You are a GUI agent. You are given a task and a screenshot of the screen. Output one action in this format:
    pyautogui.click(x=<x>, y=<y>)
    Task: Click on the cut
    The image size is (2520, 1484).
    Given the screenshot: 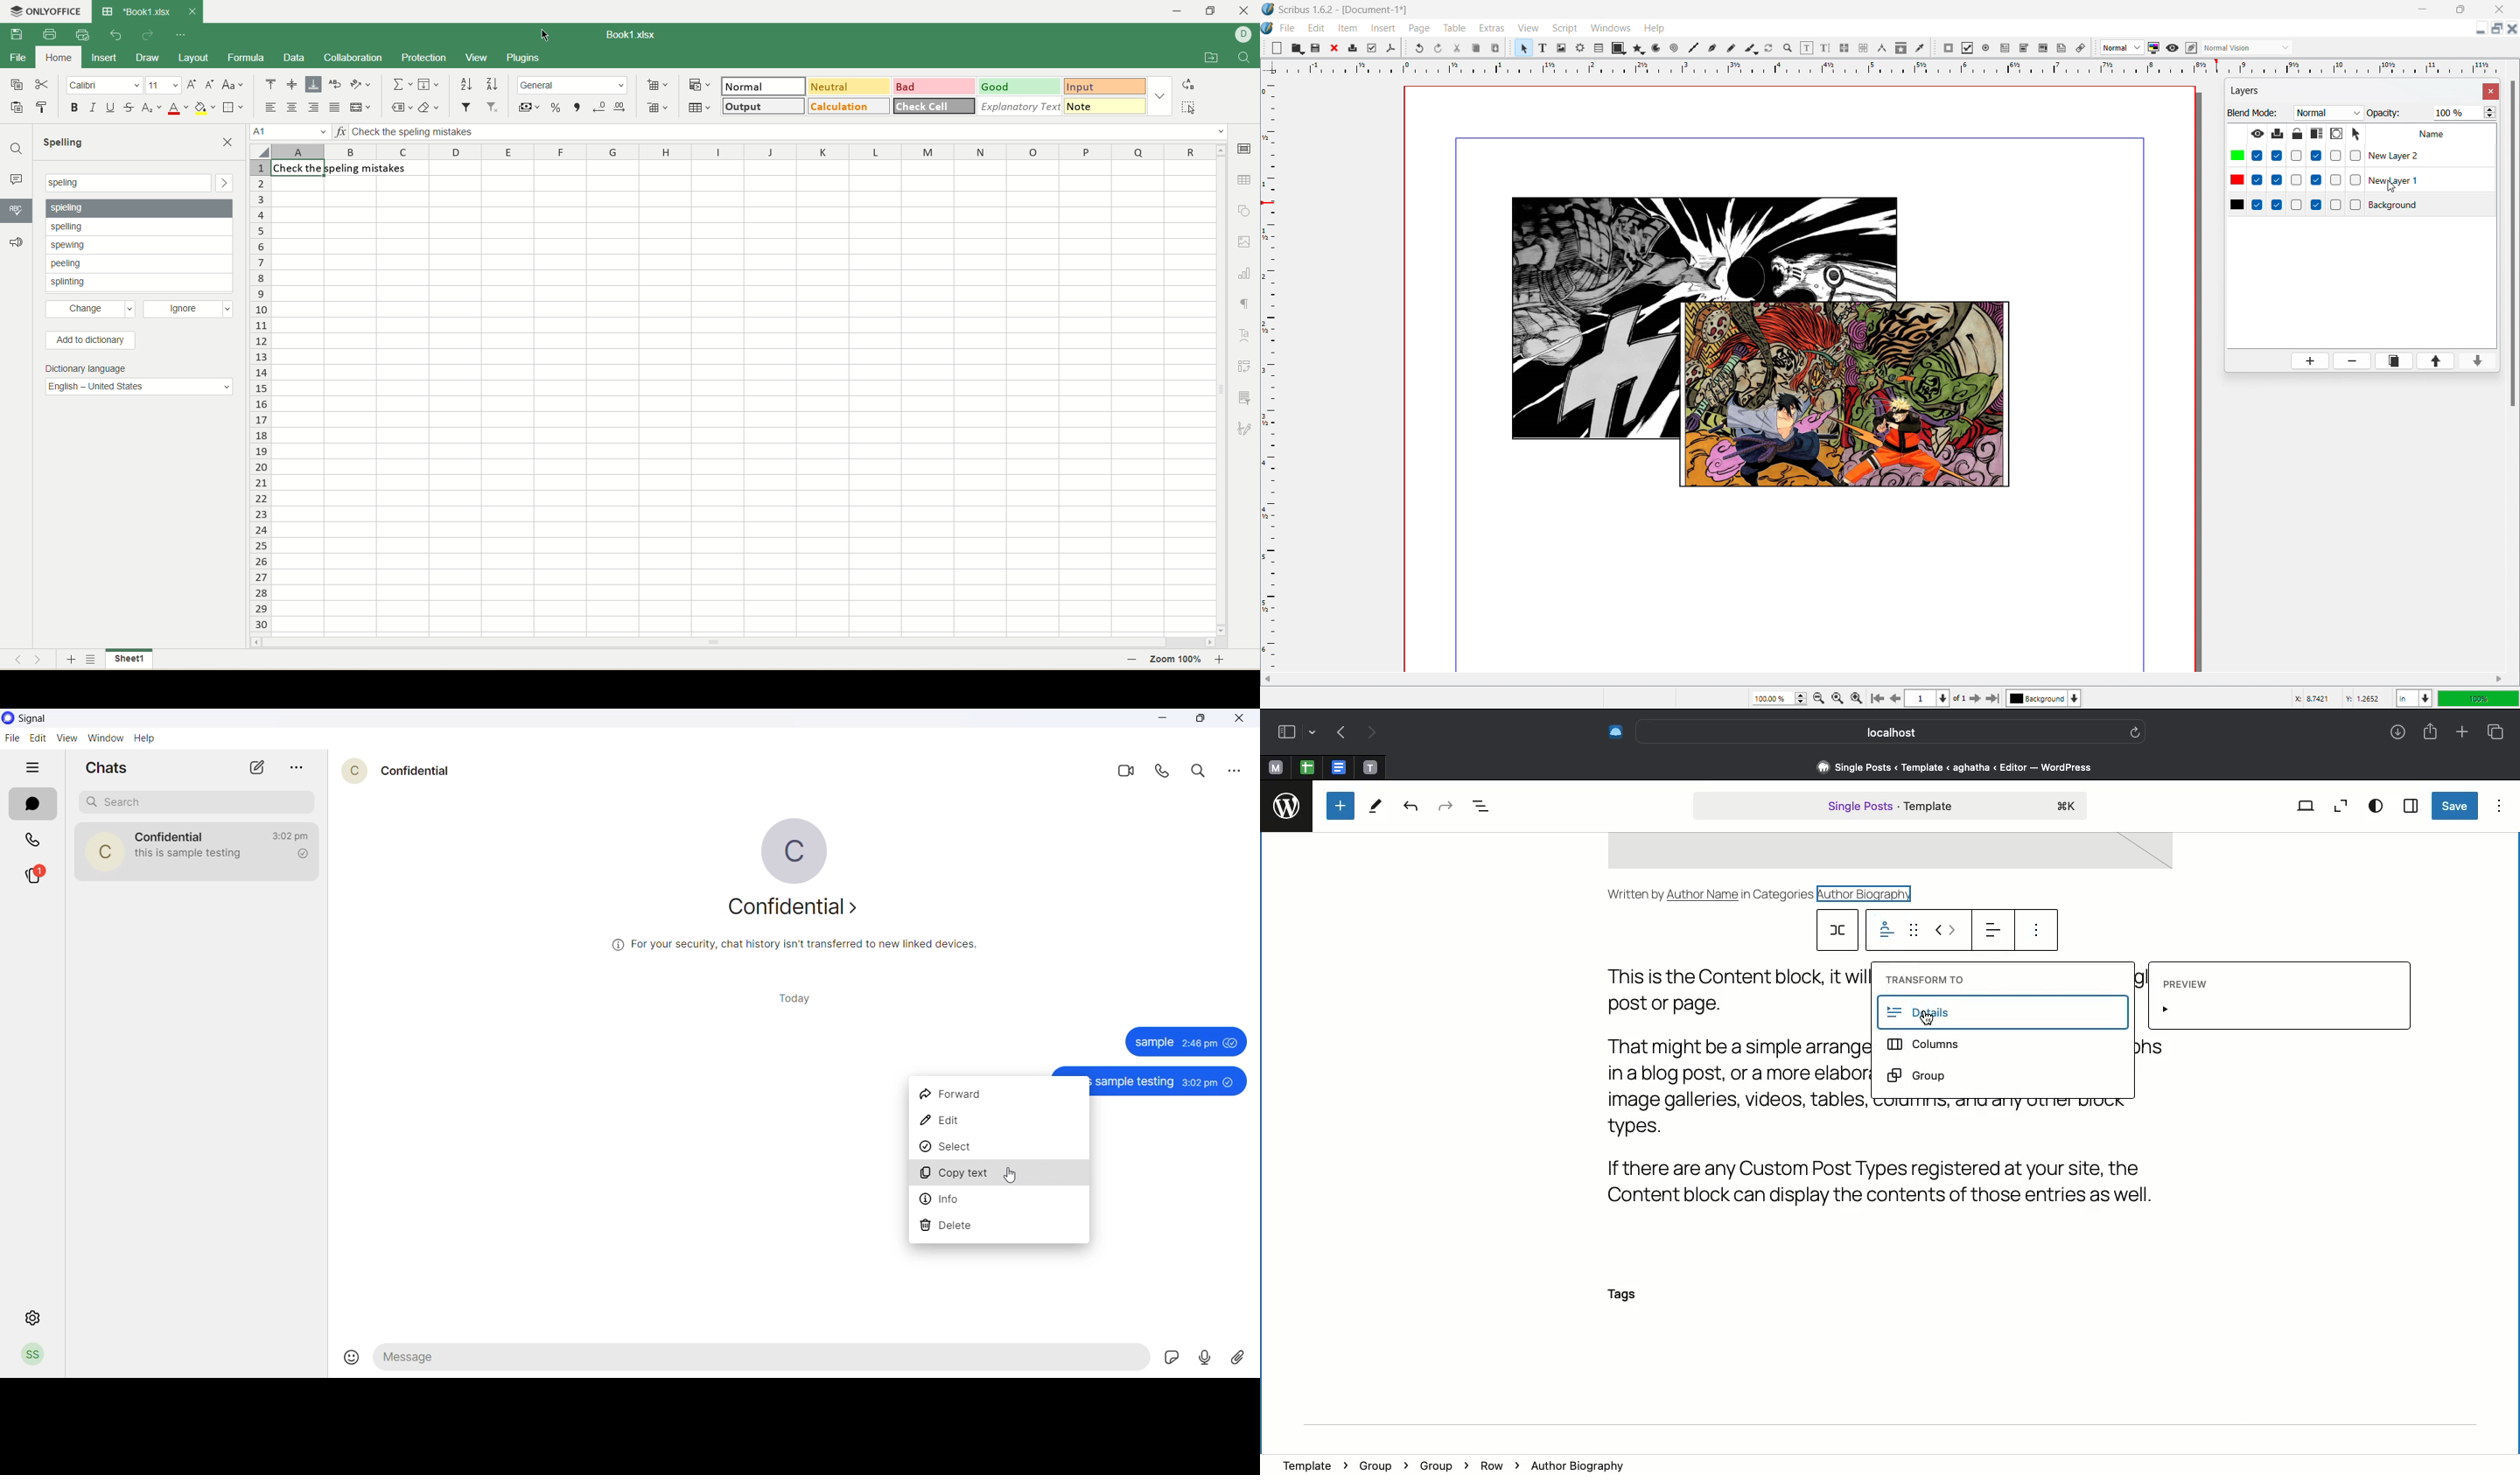 What is the action you would take?
    pyautogui.click(x=40, y=85)
    